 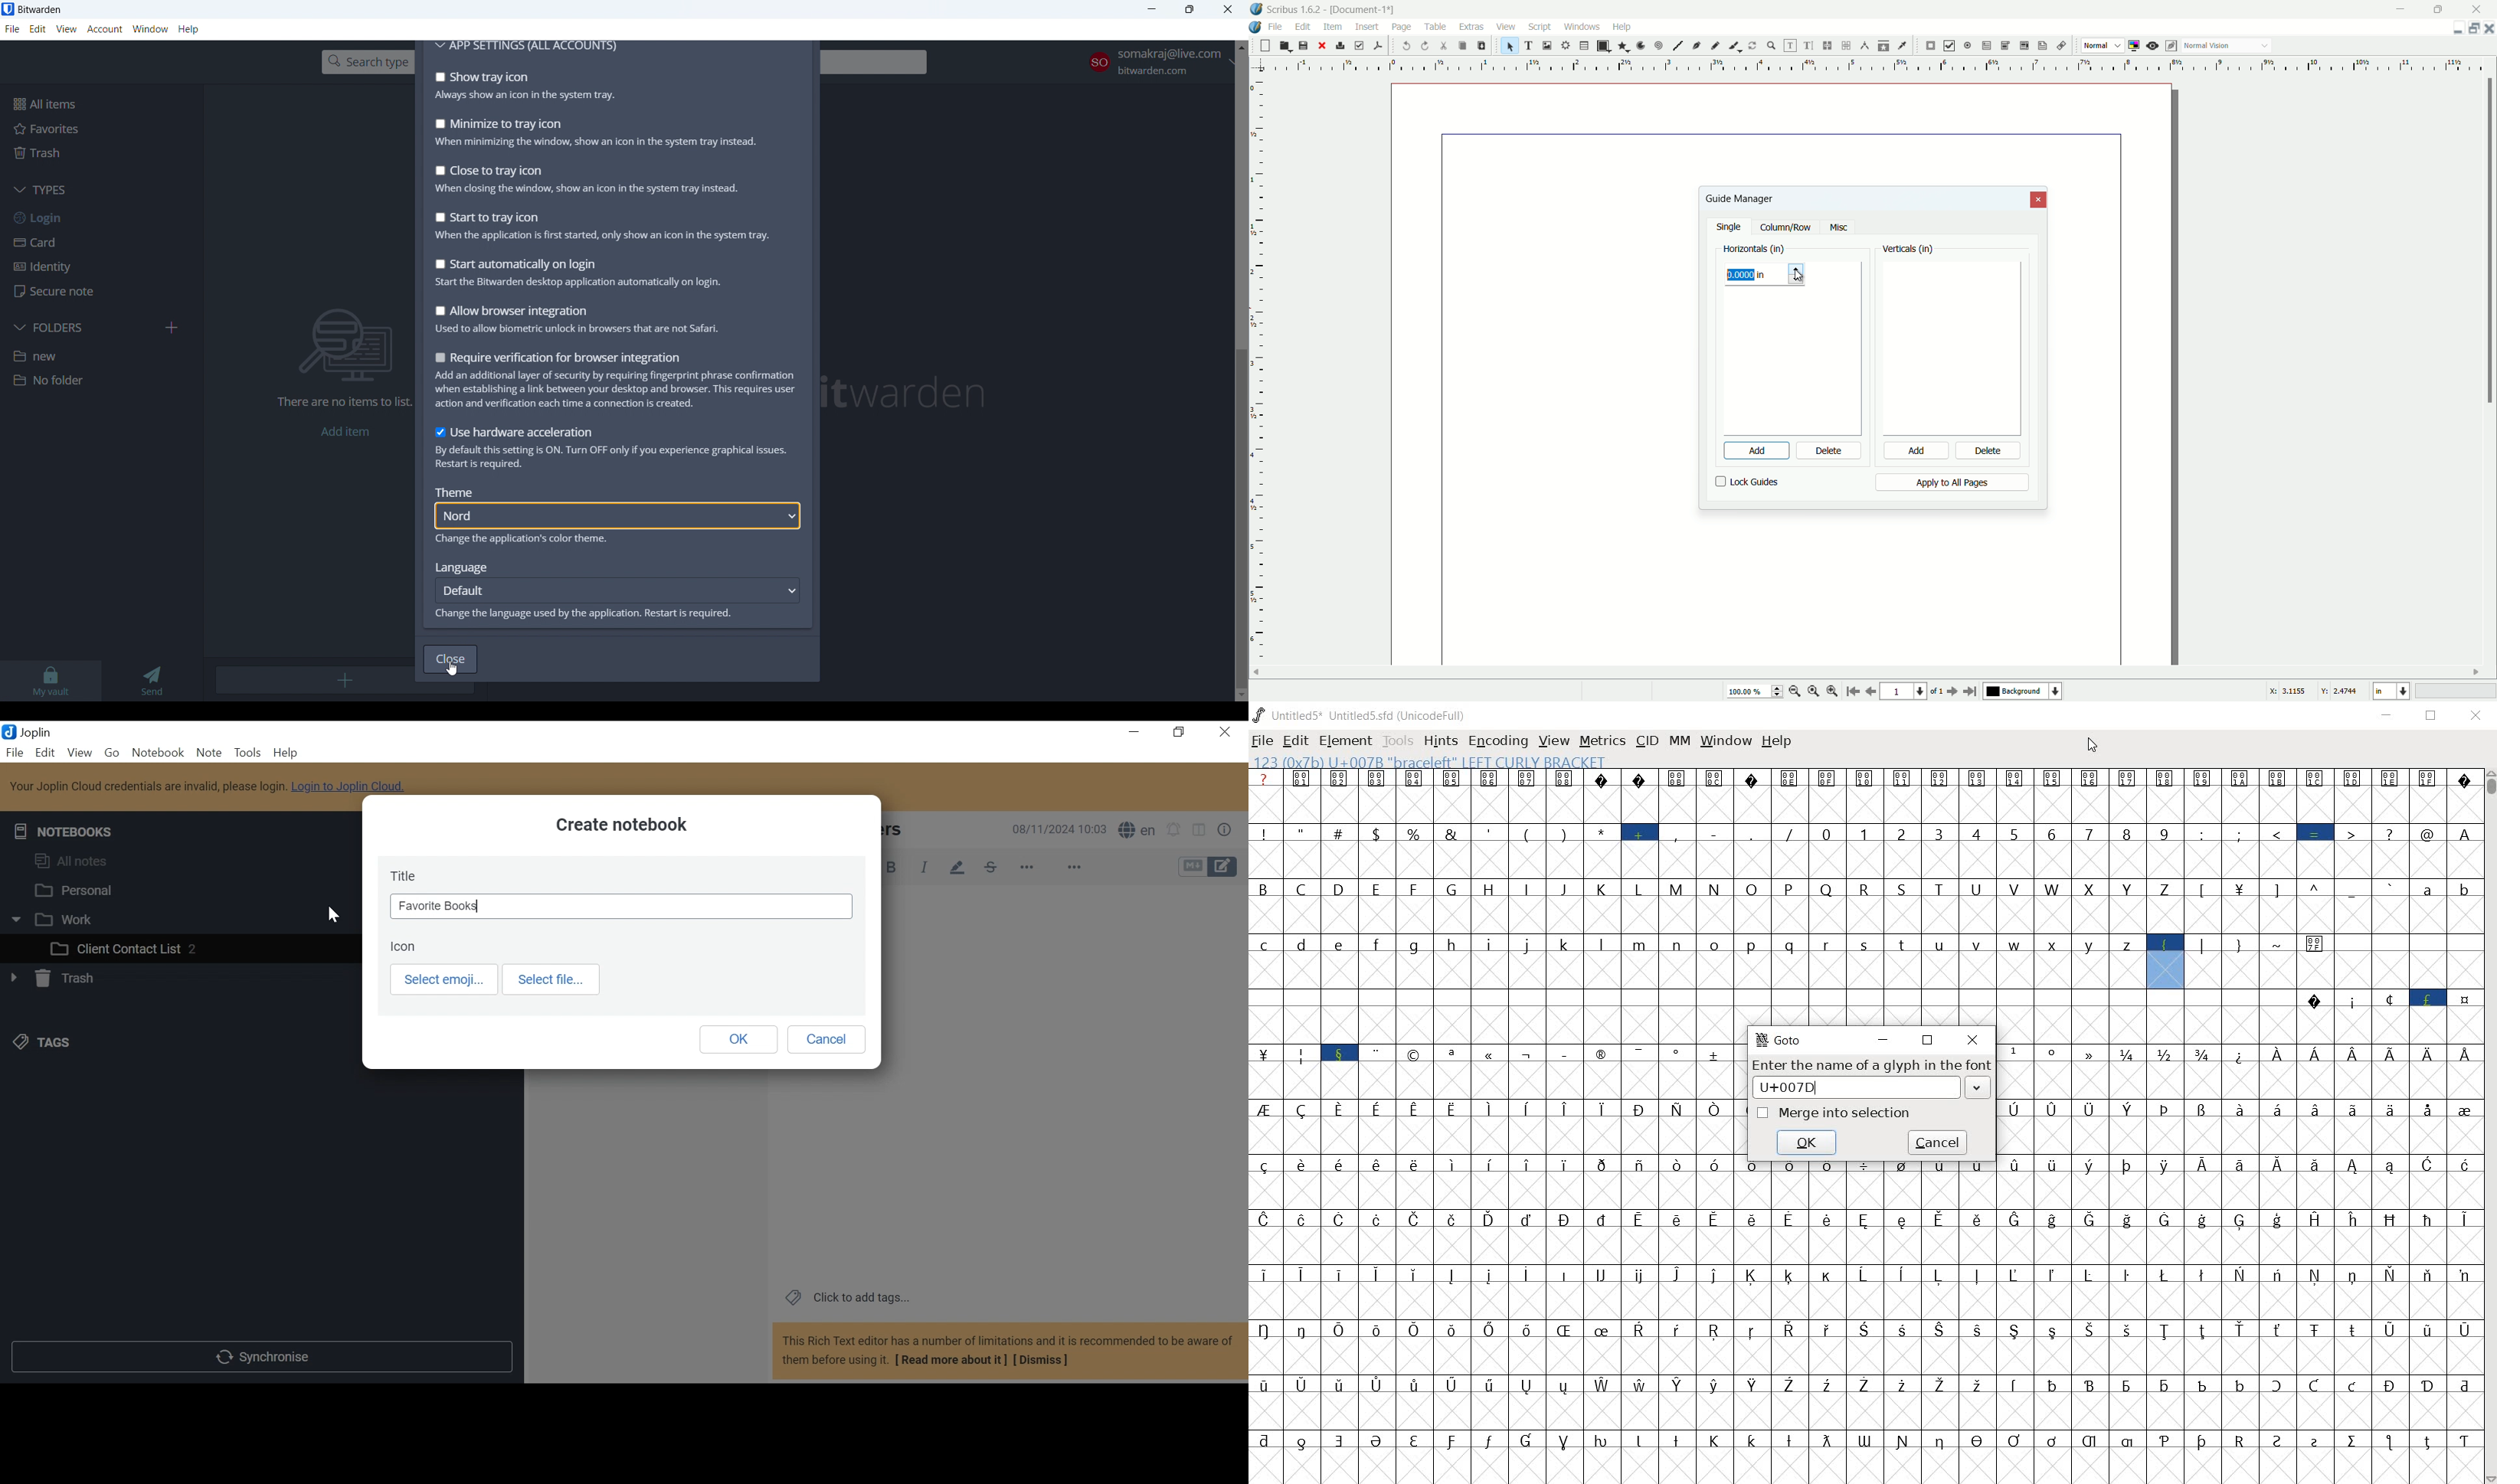 What do you see at coordinates (2471, 28) in the screenshot?
I see `change layout` at bounding box center [2471, 28].